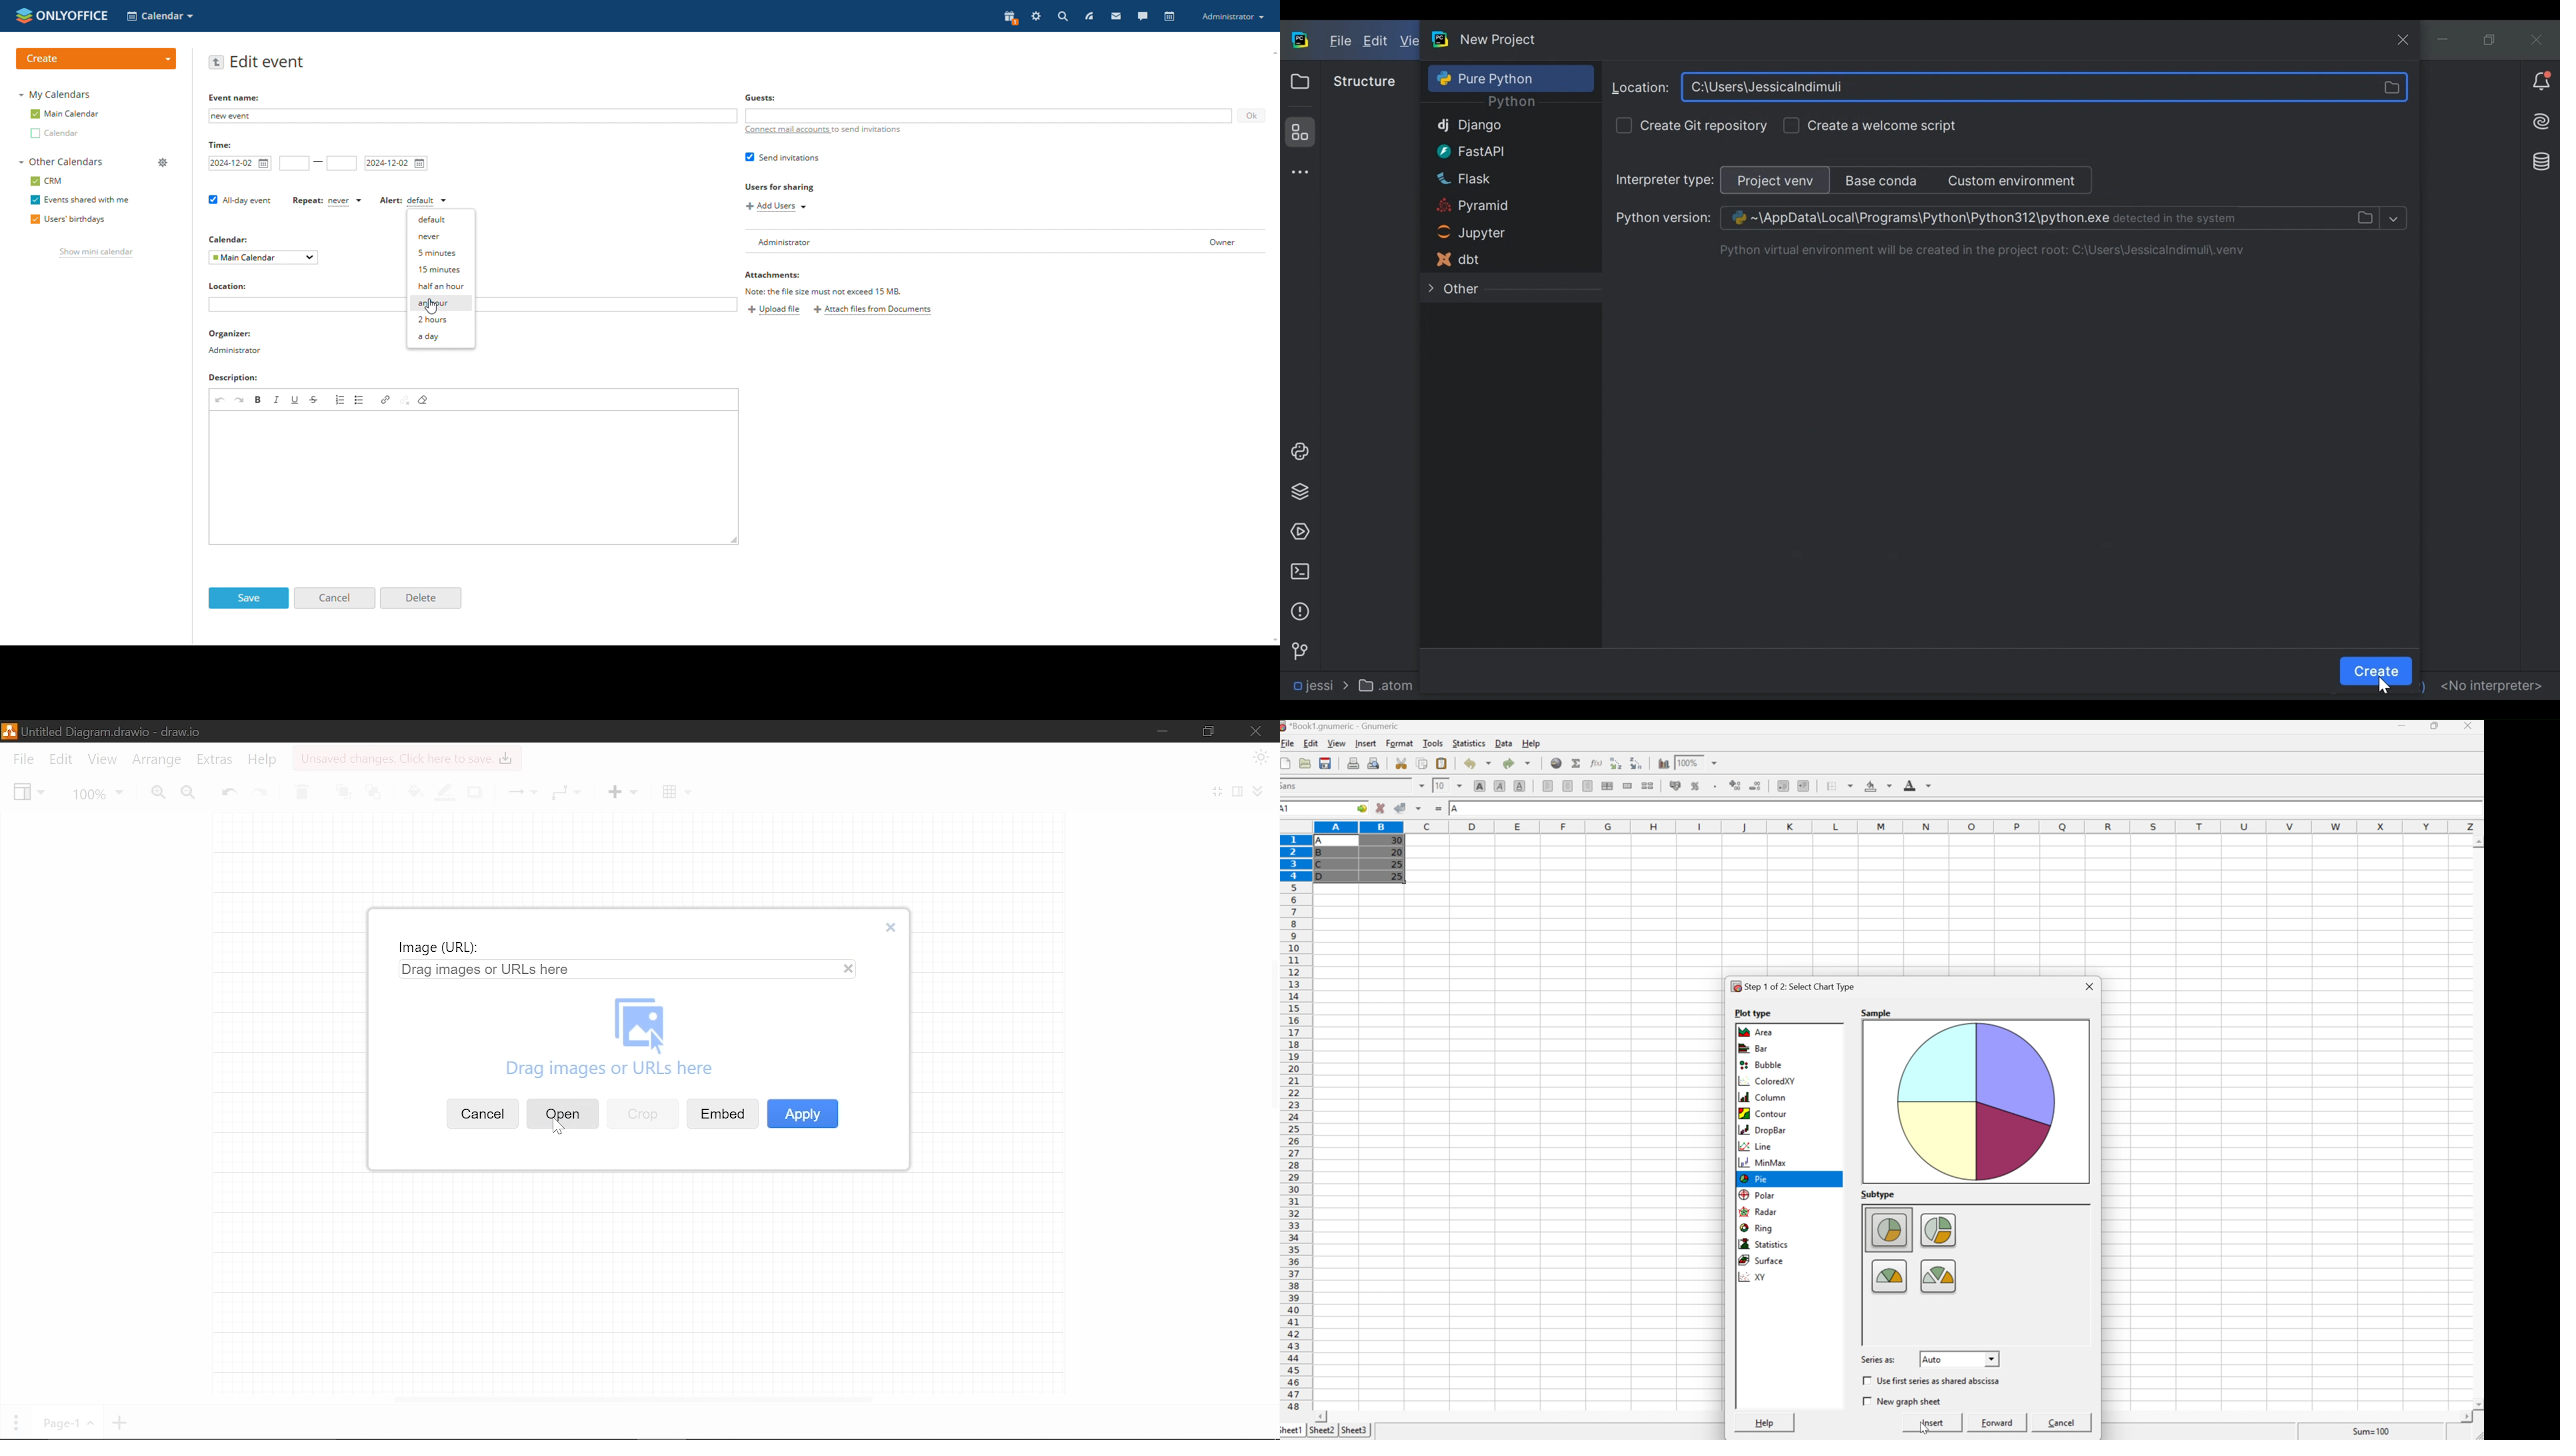 The image size is (2576, 1456). I want to click on chat, so click(1143, 16).